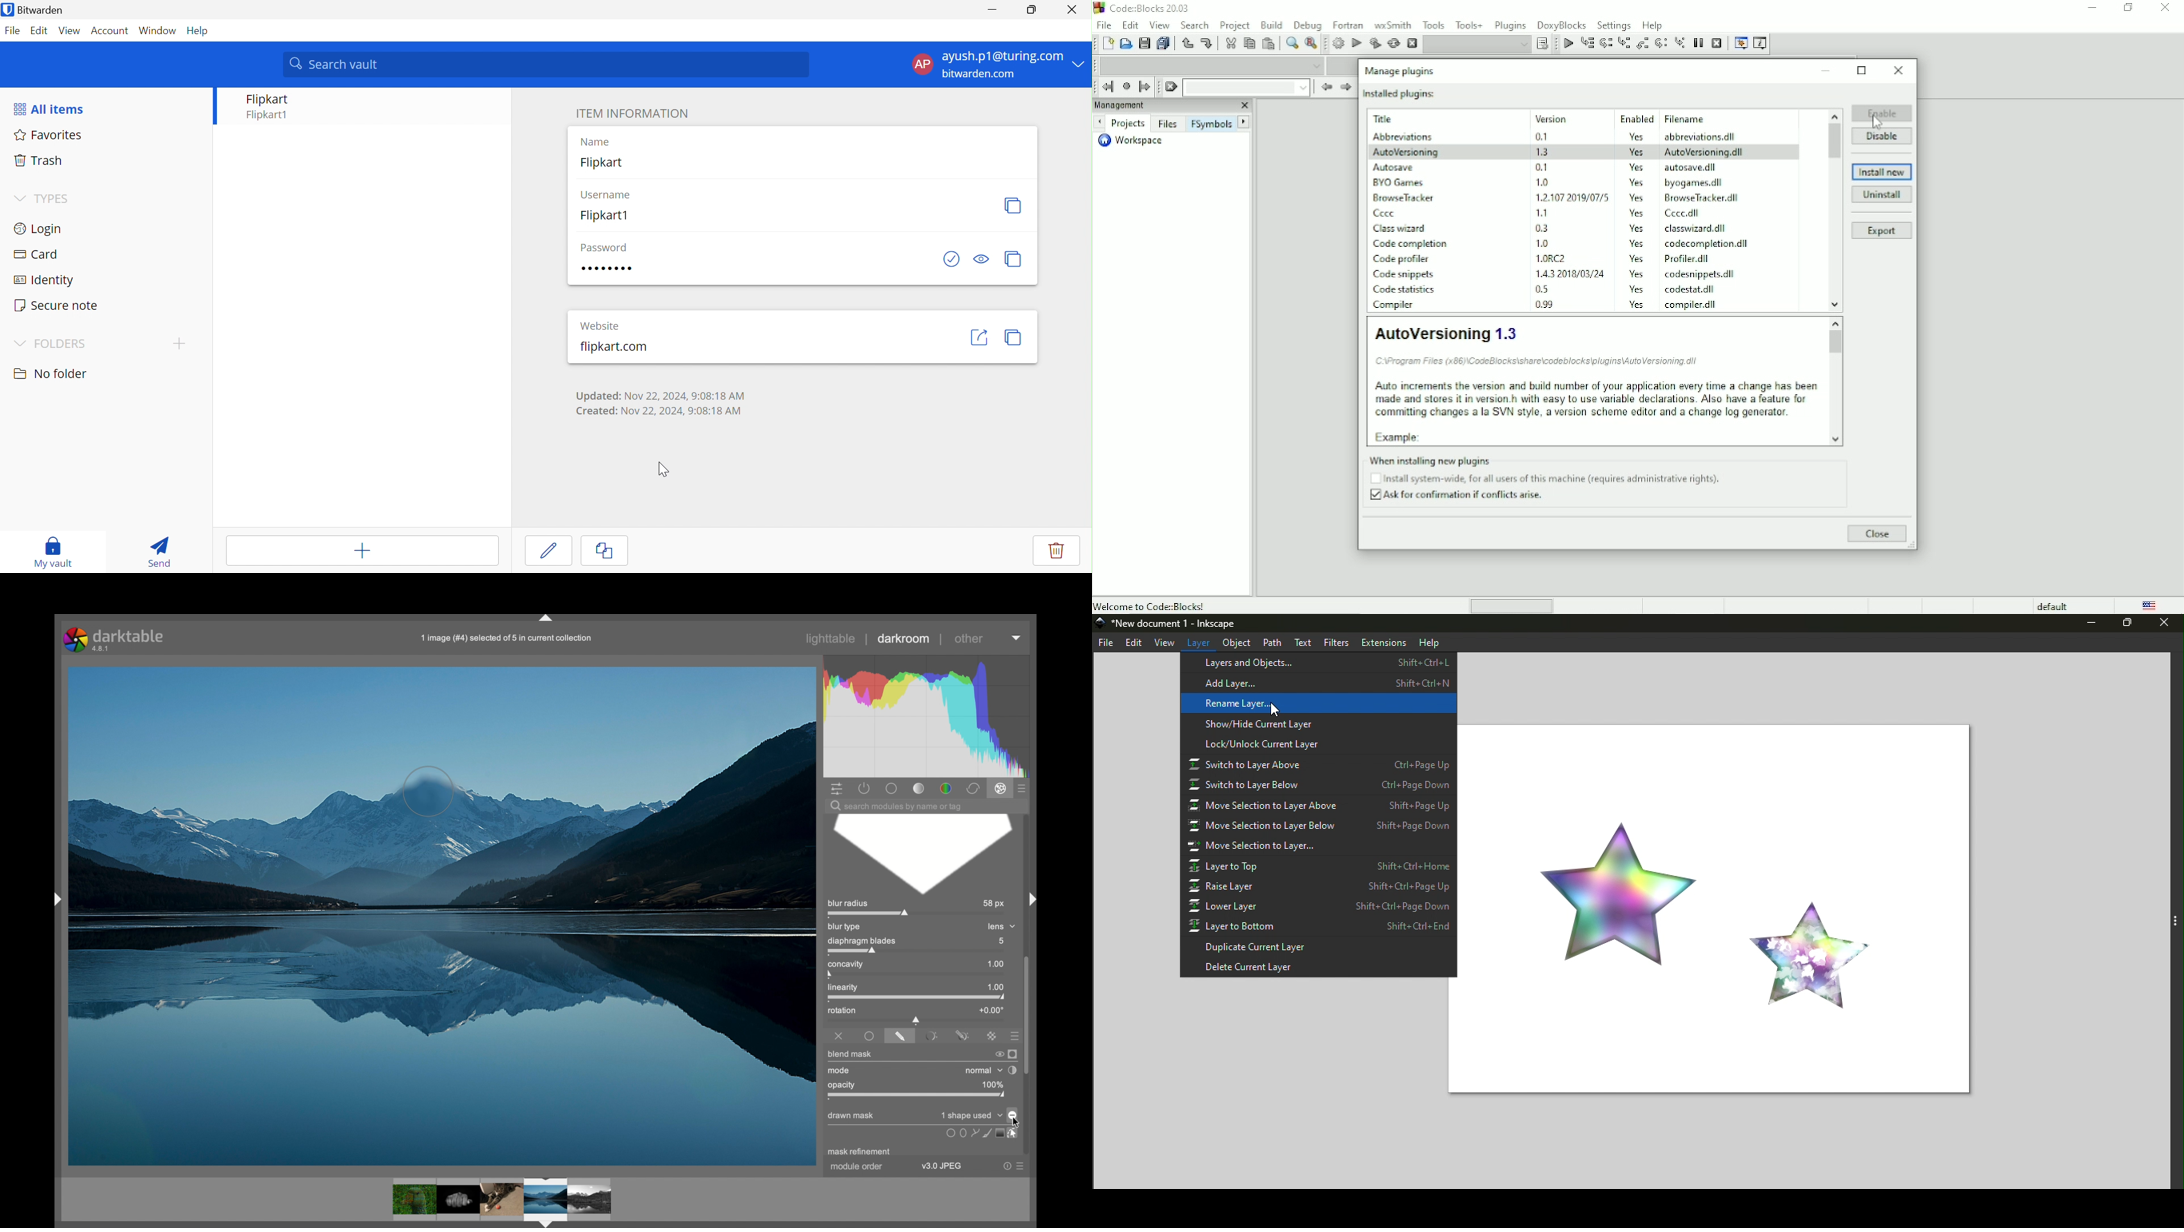 The width and height of the screenshot is (2184, 1232). What do you see at coordinates (1709, 245) in the screenshot?
I see `file` at bounding box center [1709, 245].